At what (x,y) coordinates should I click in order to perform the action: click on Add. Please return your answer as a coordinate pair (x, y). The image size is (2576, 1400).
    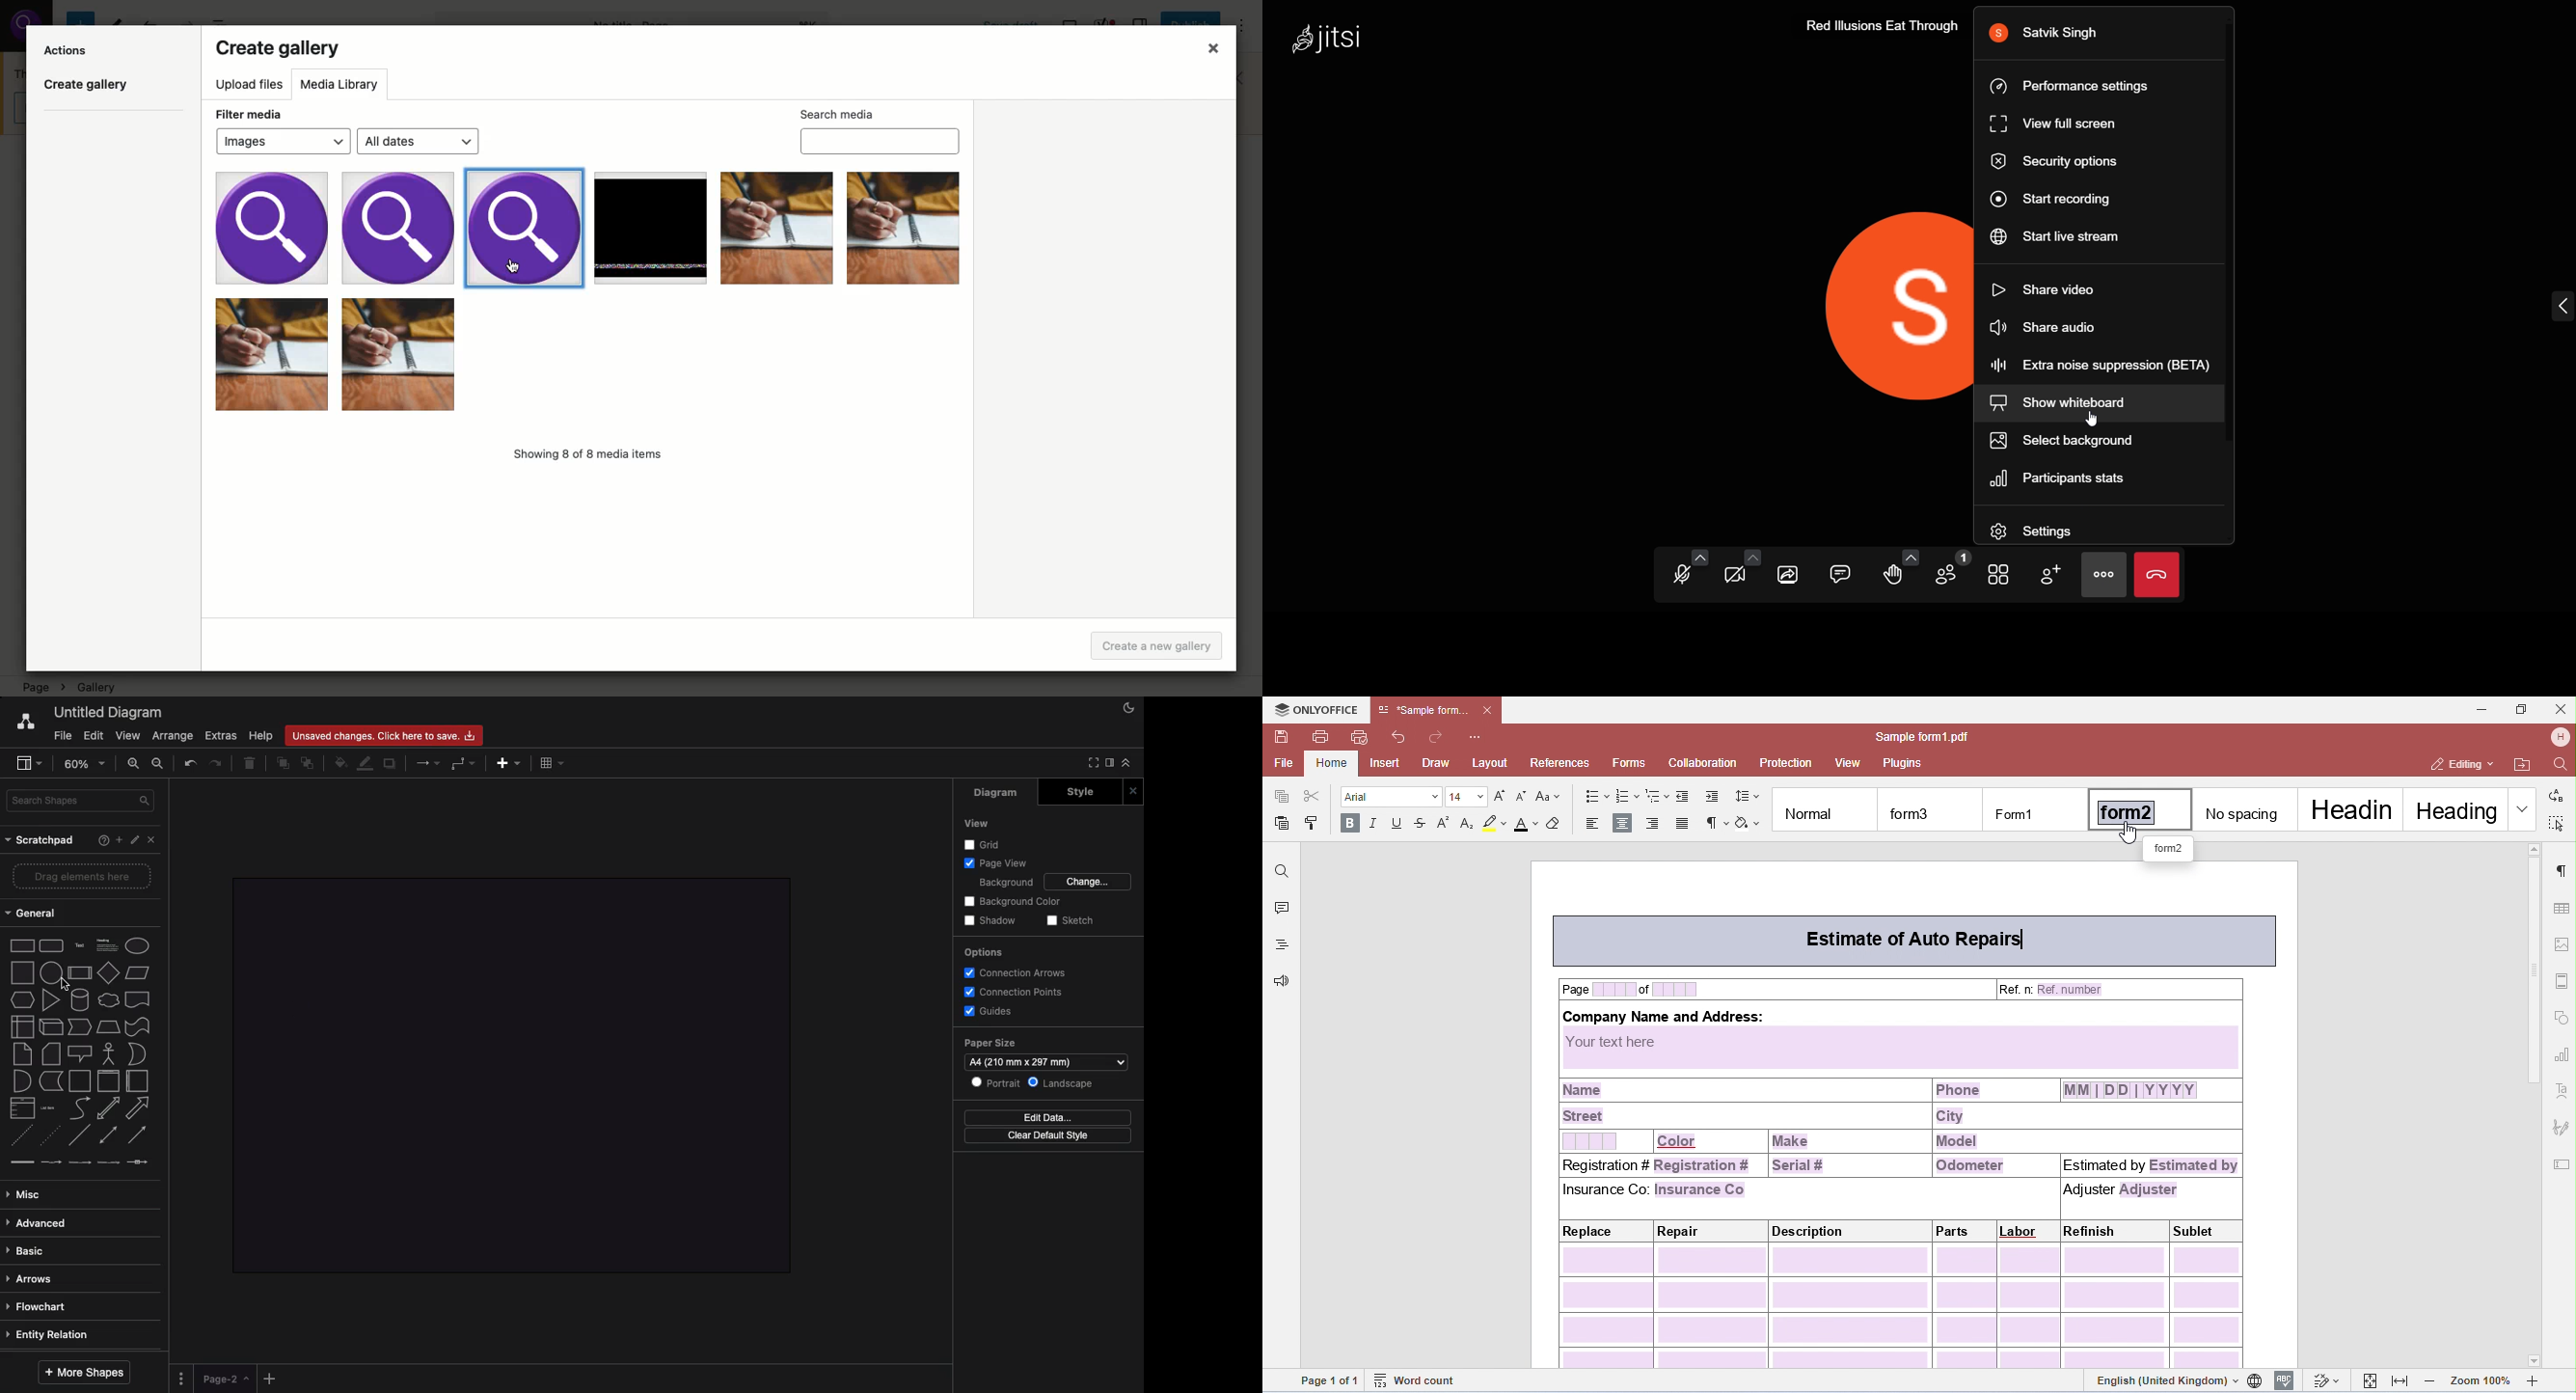
    Looking at the image, I should click on (270, 1379).